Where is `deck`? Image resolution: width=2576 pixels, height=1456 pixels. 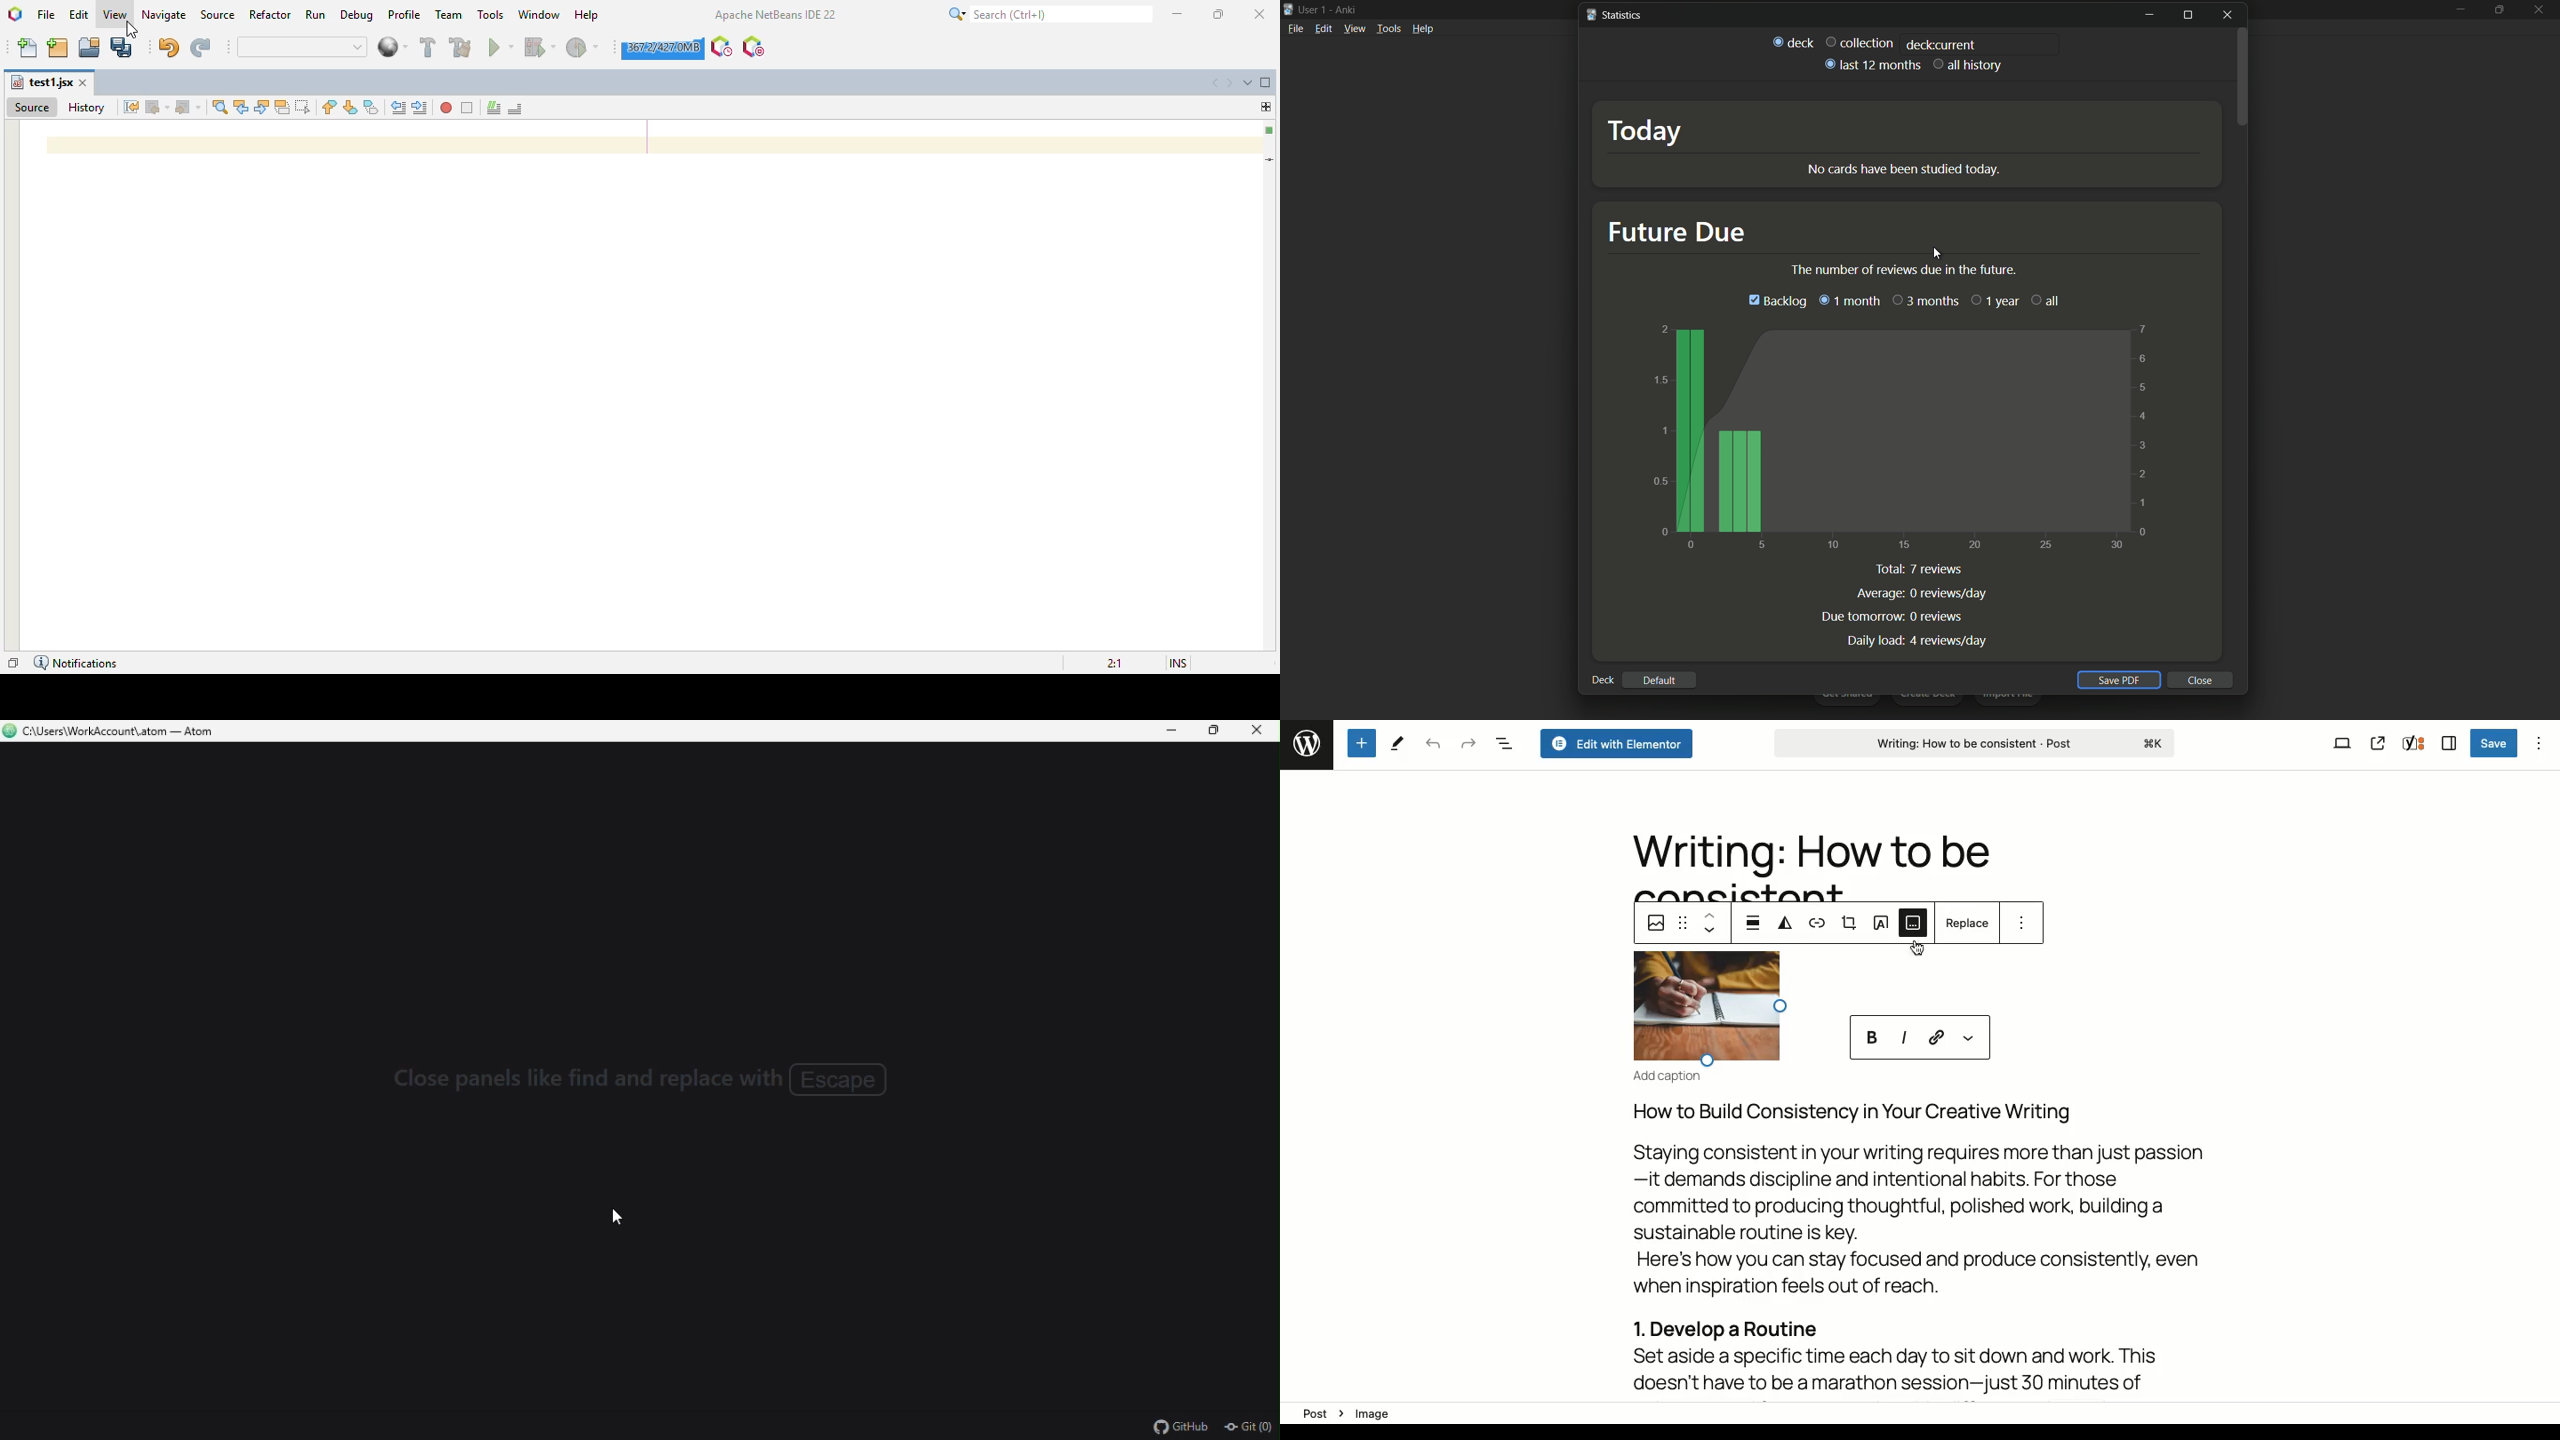 deck is located at coordinates (1793, 42).